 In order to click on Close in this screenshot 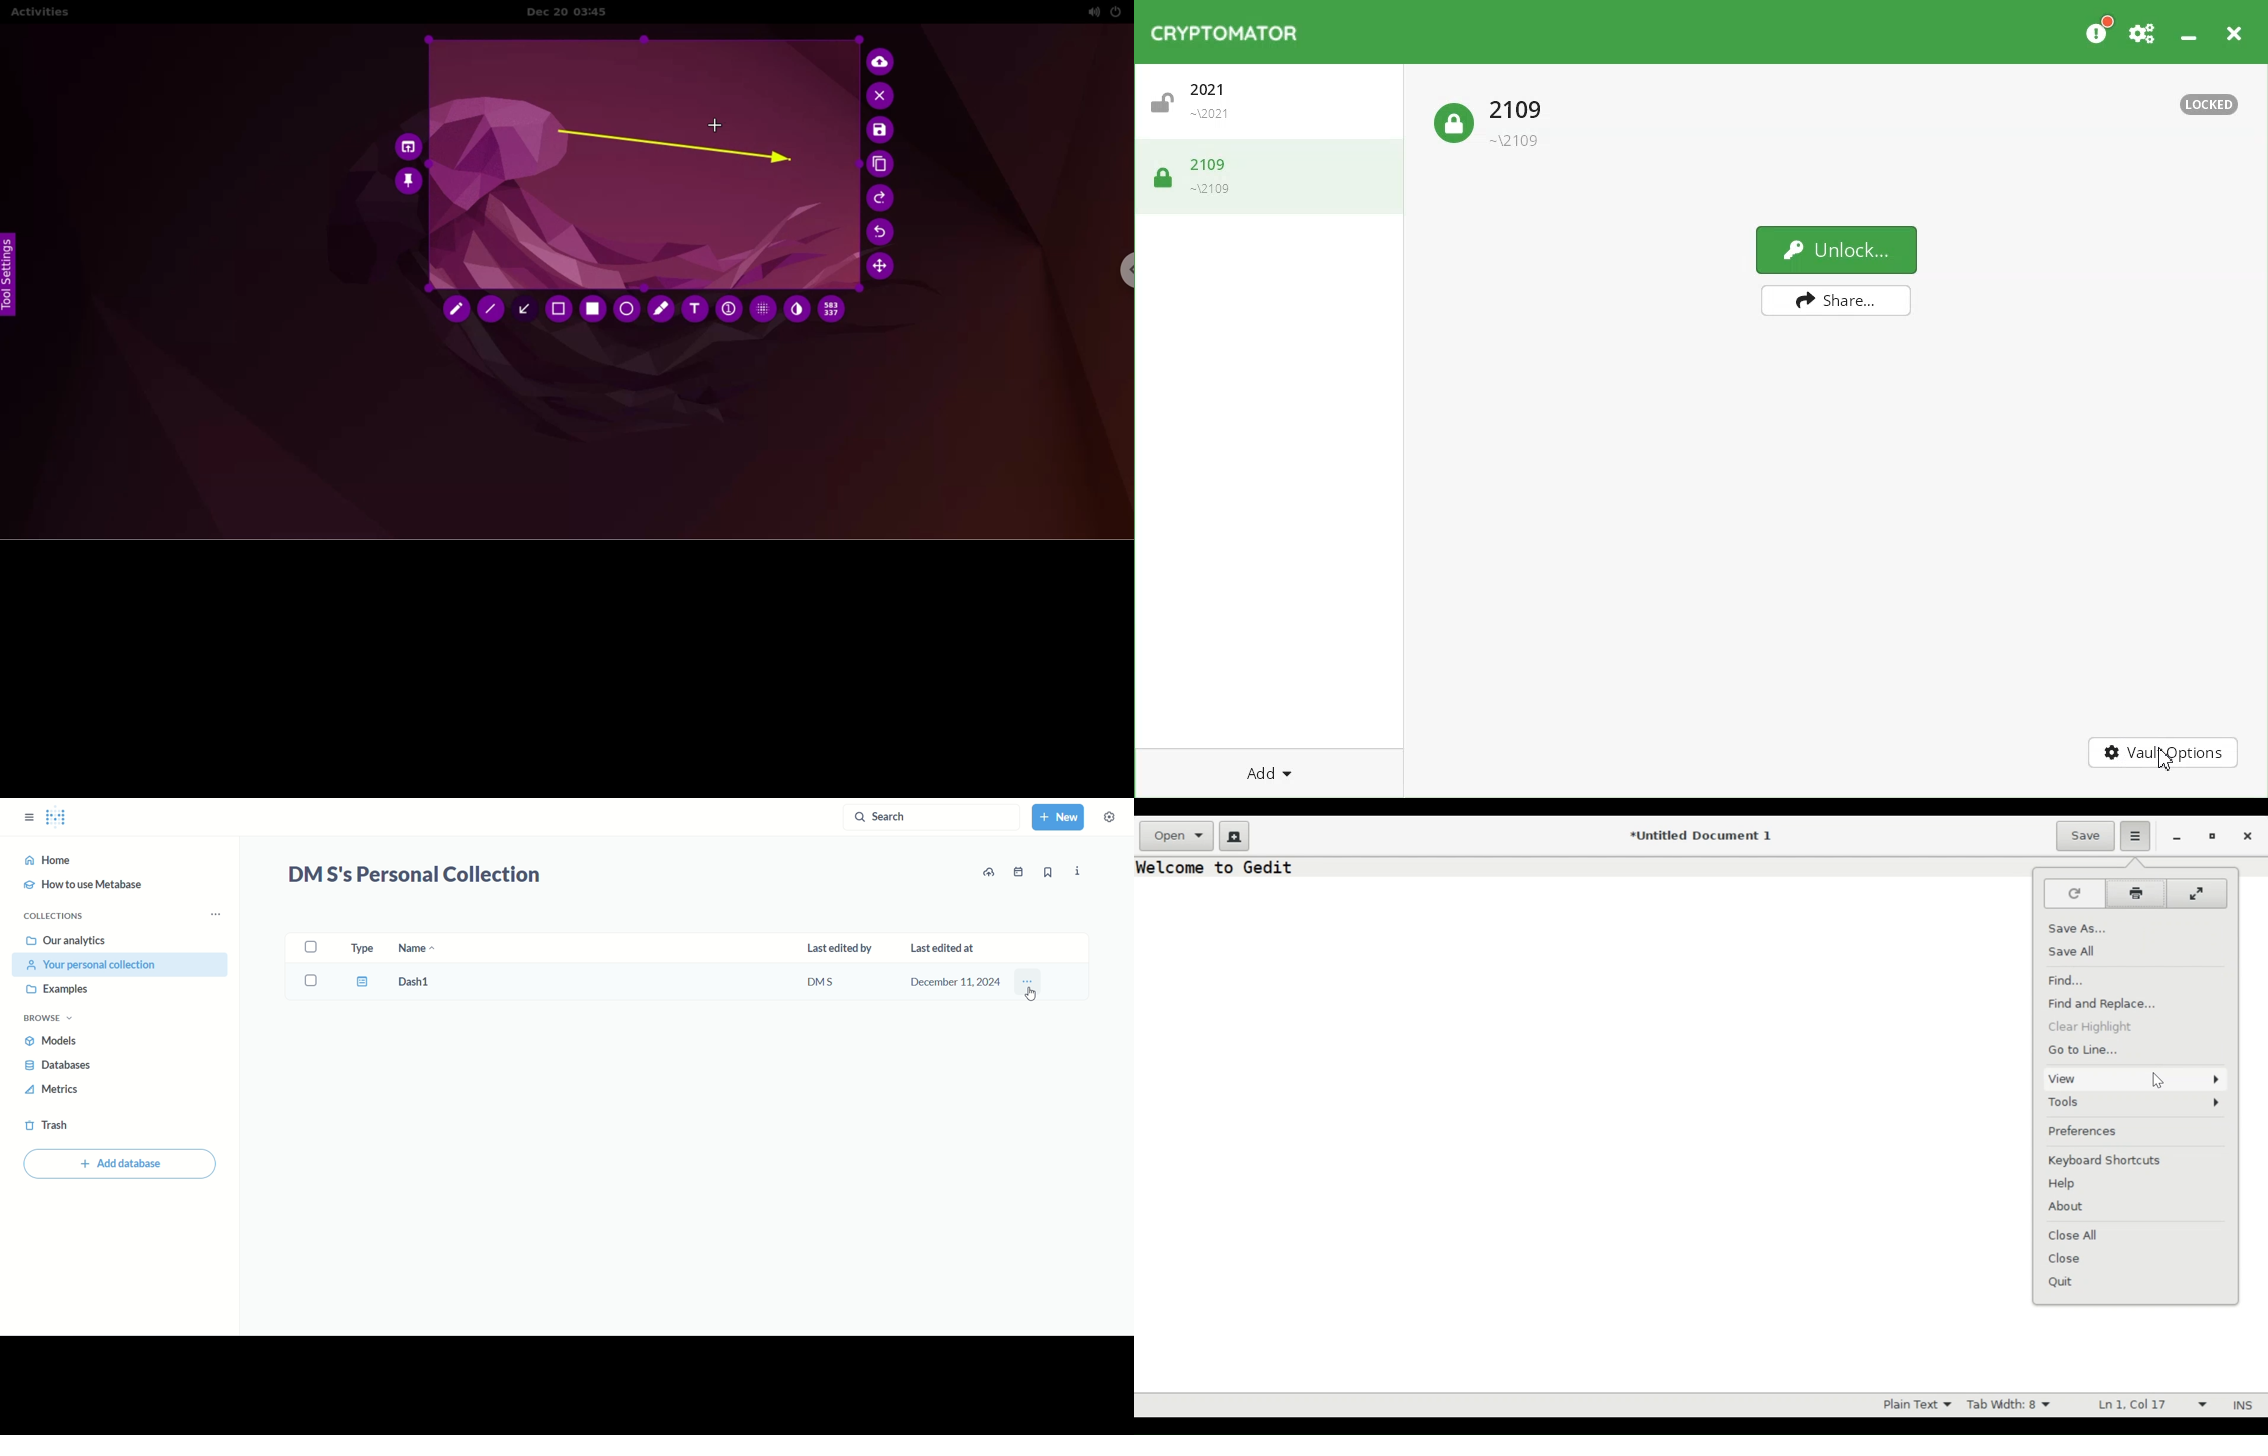, I will do `click(2250, 835)`.